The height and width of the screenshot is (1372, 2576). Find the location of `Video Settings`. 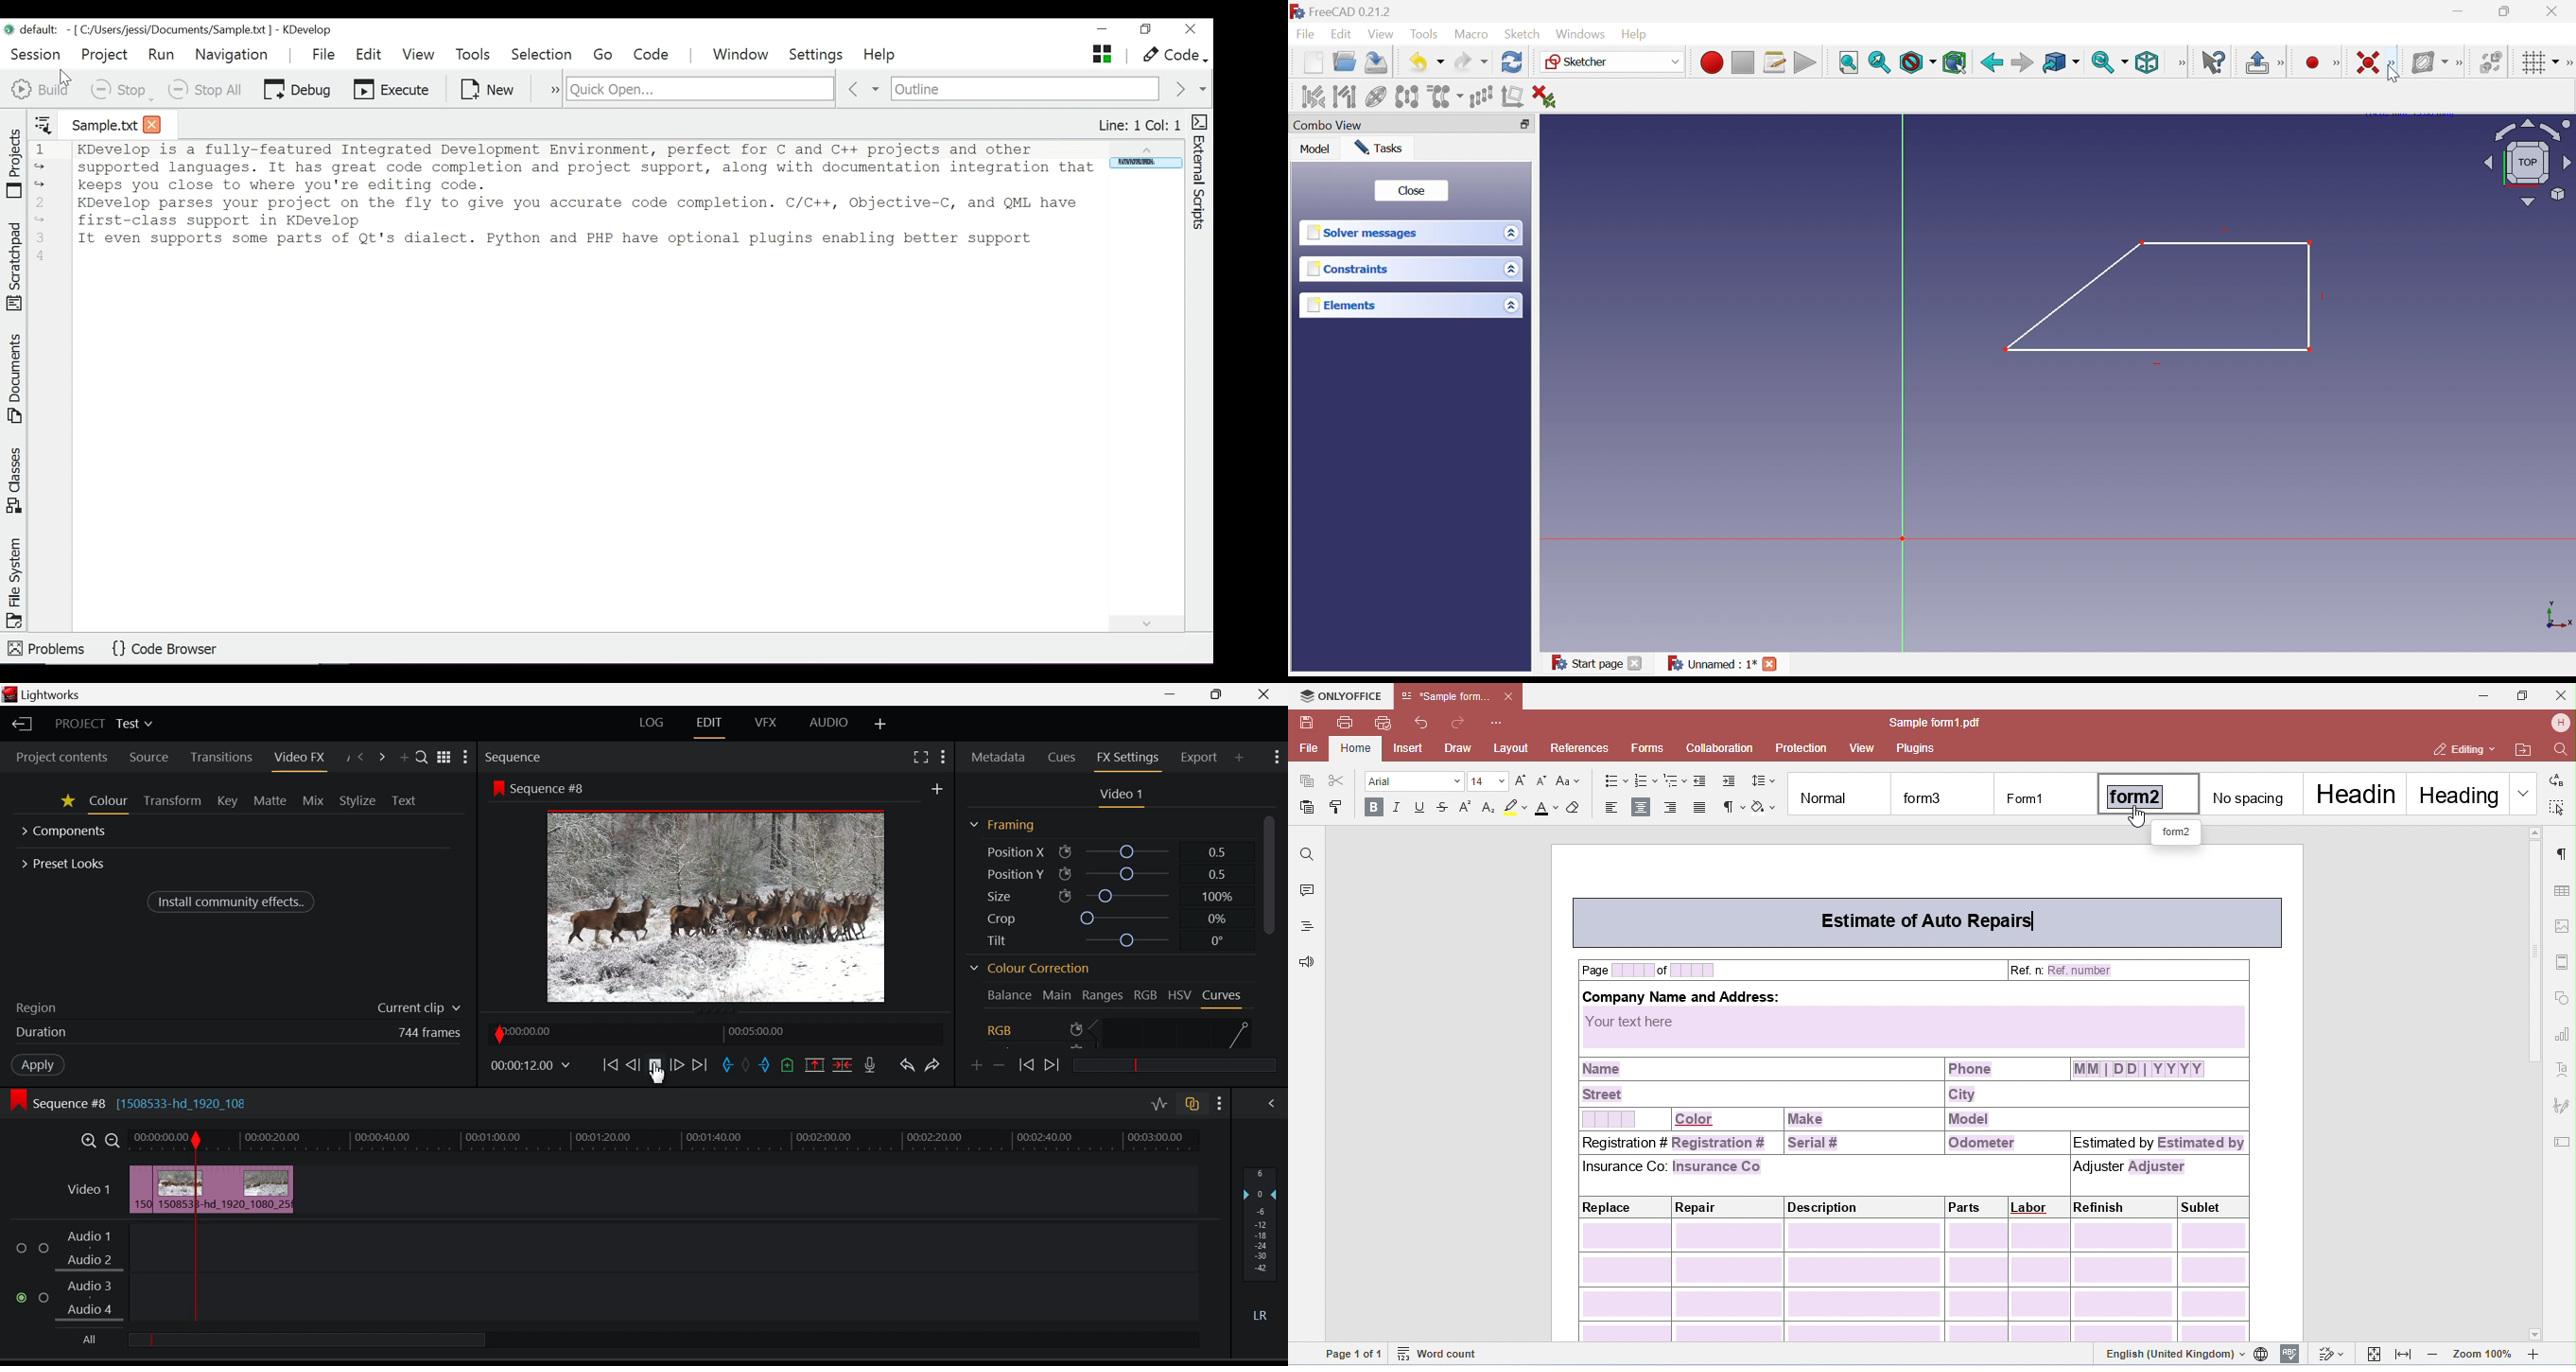

Video Settings is located at coordinates (1118, 796).